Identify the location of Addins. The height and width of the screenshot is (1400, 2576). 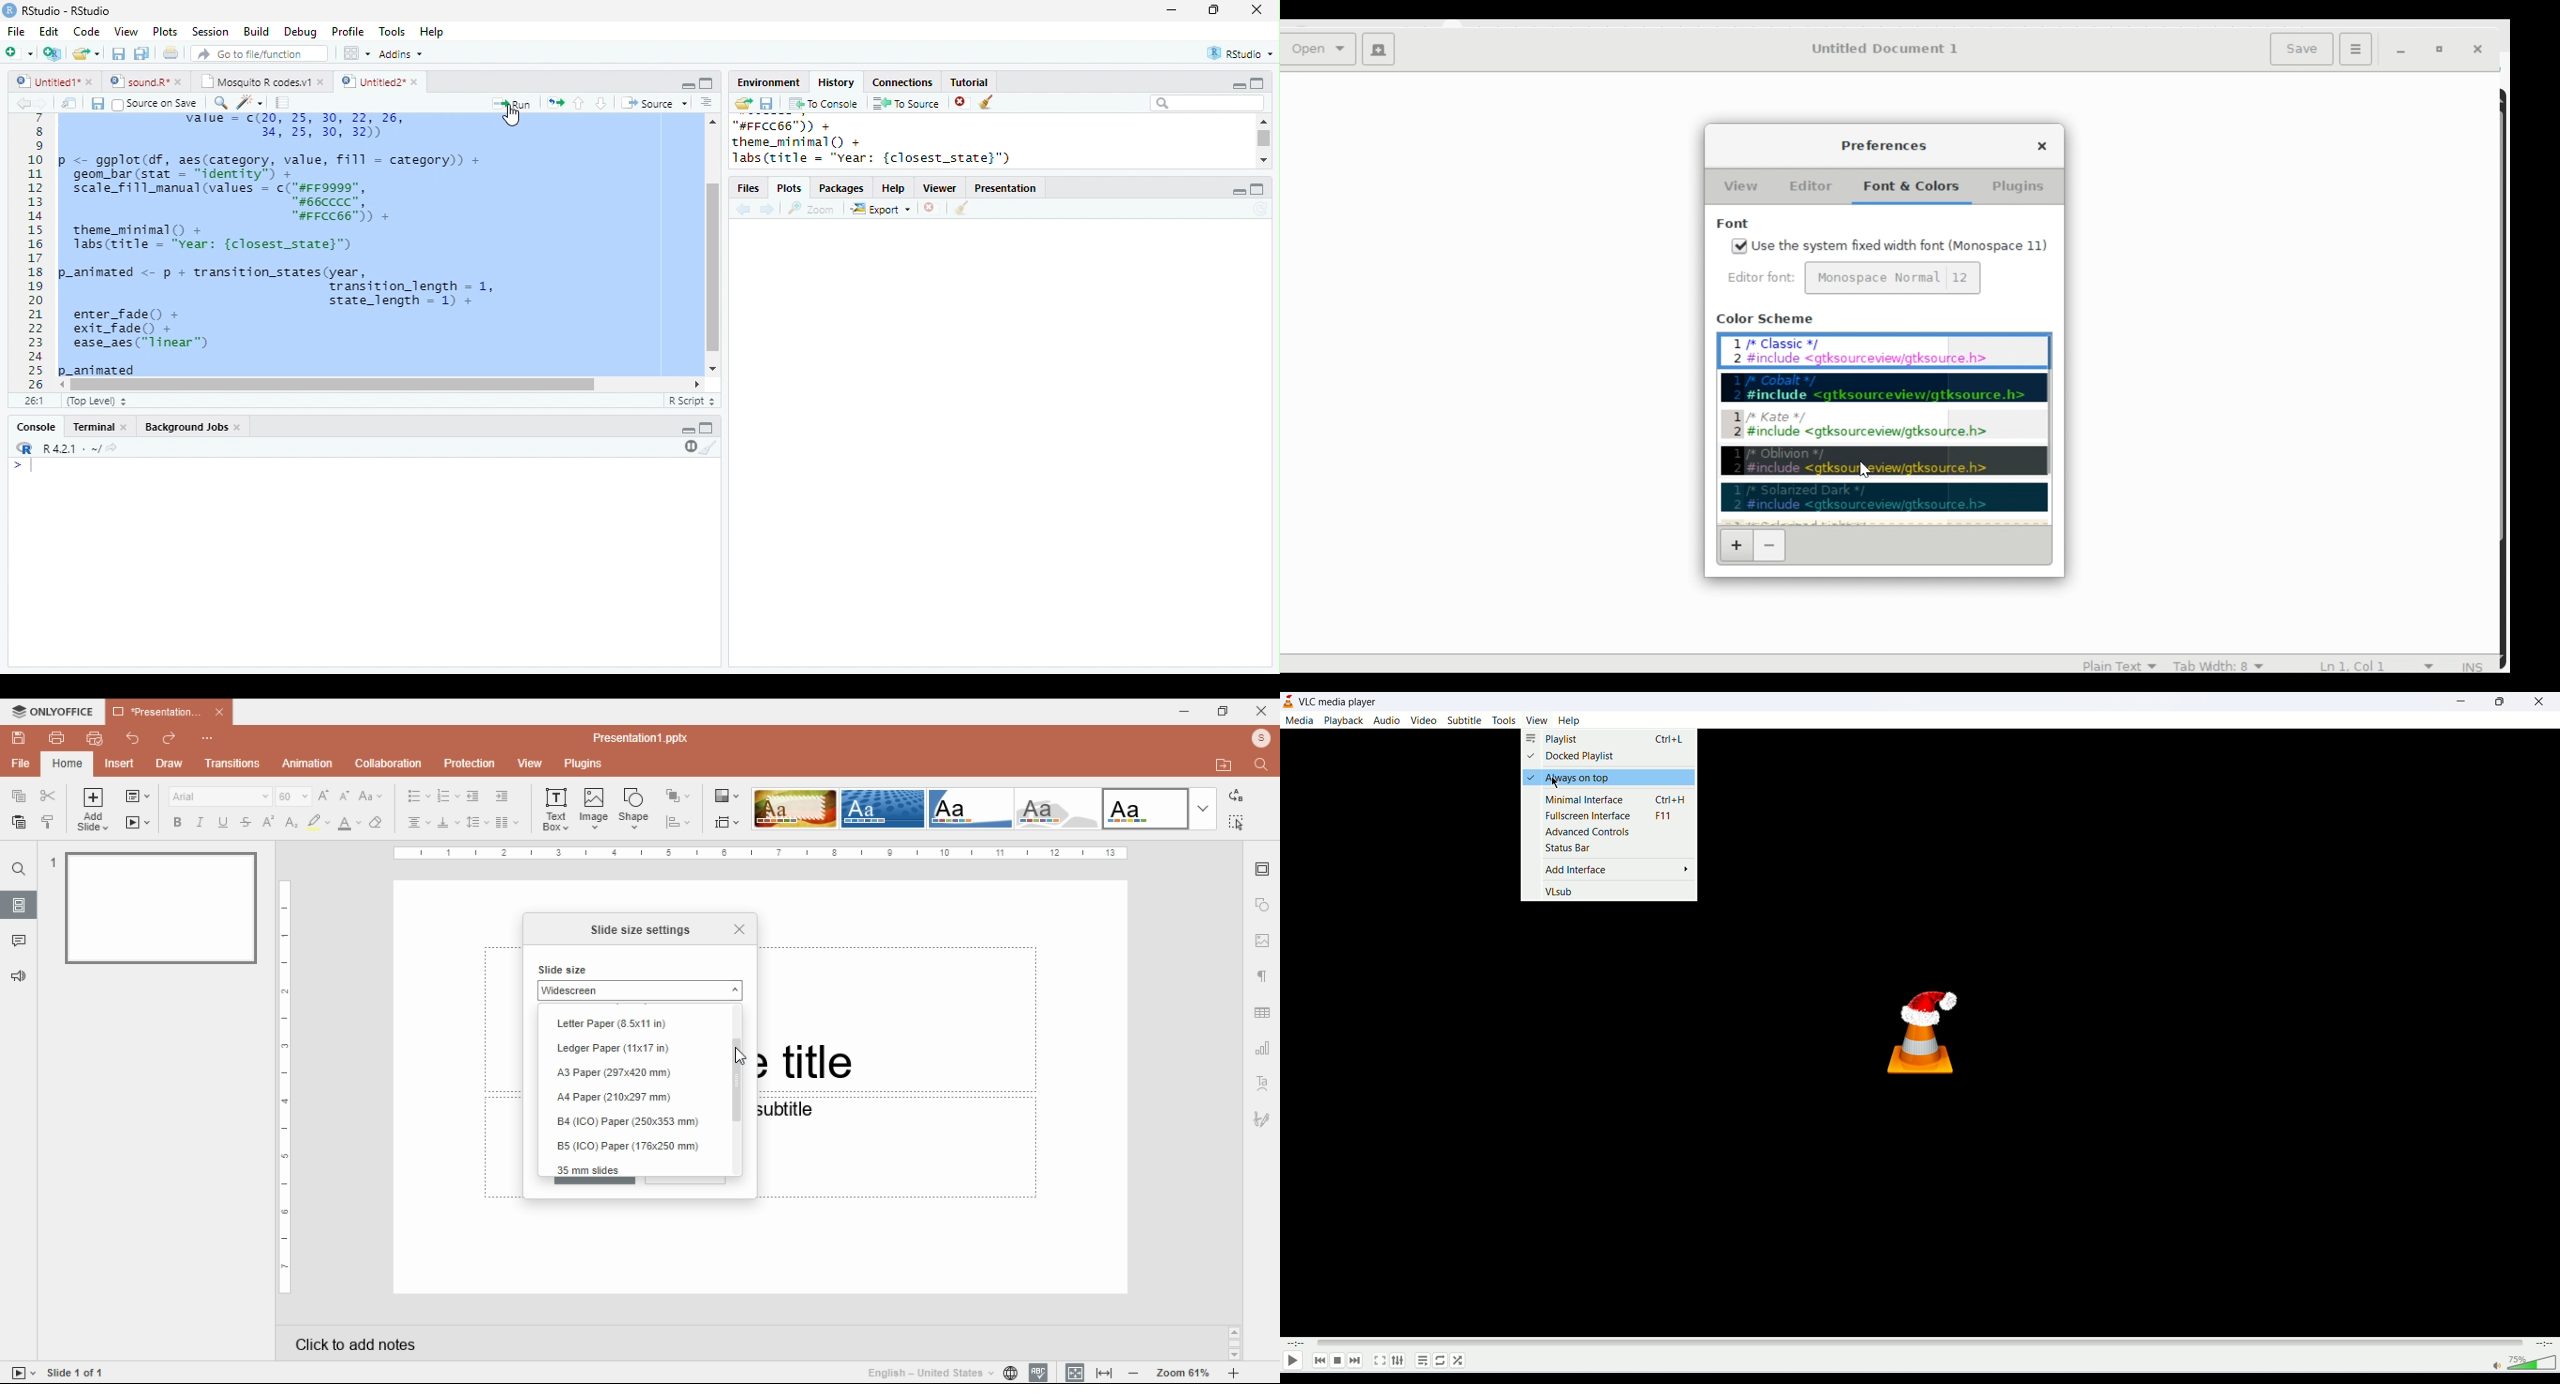
(401, 53).